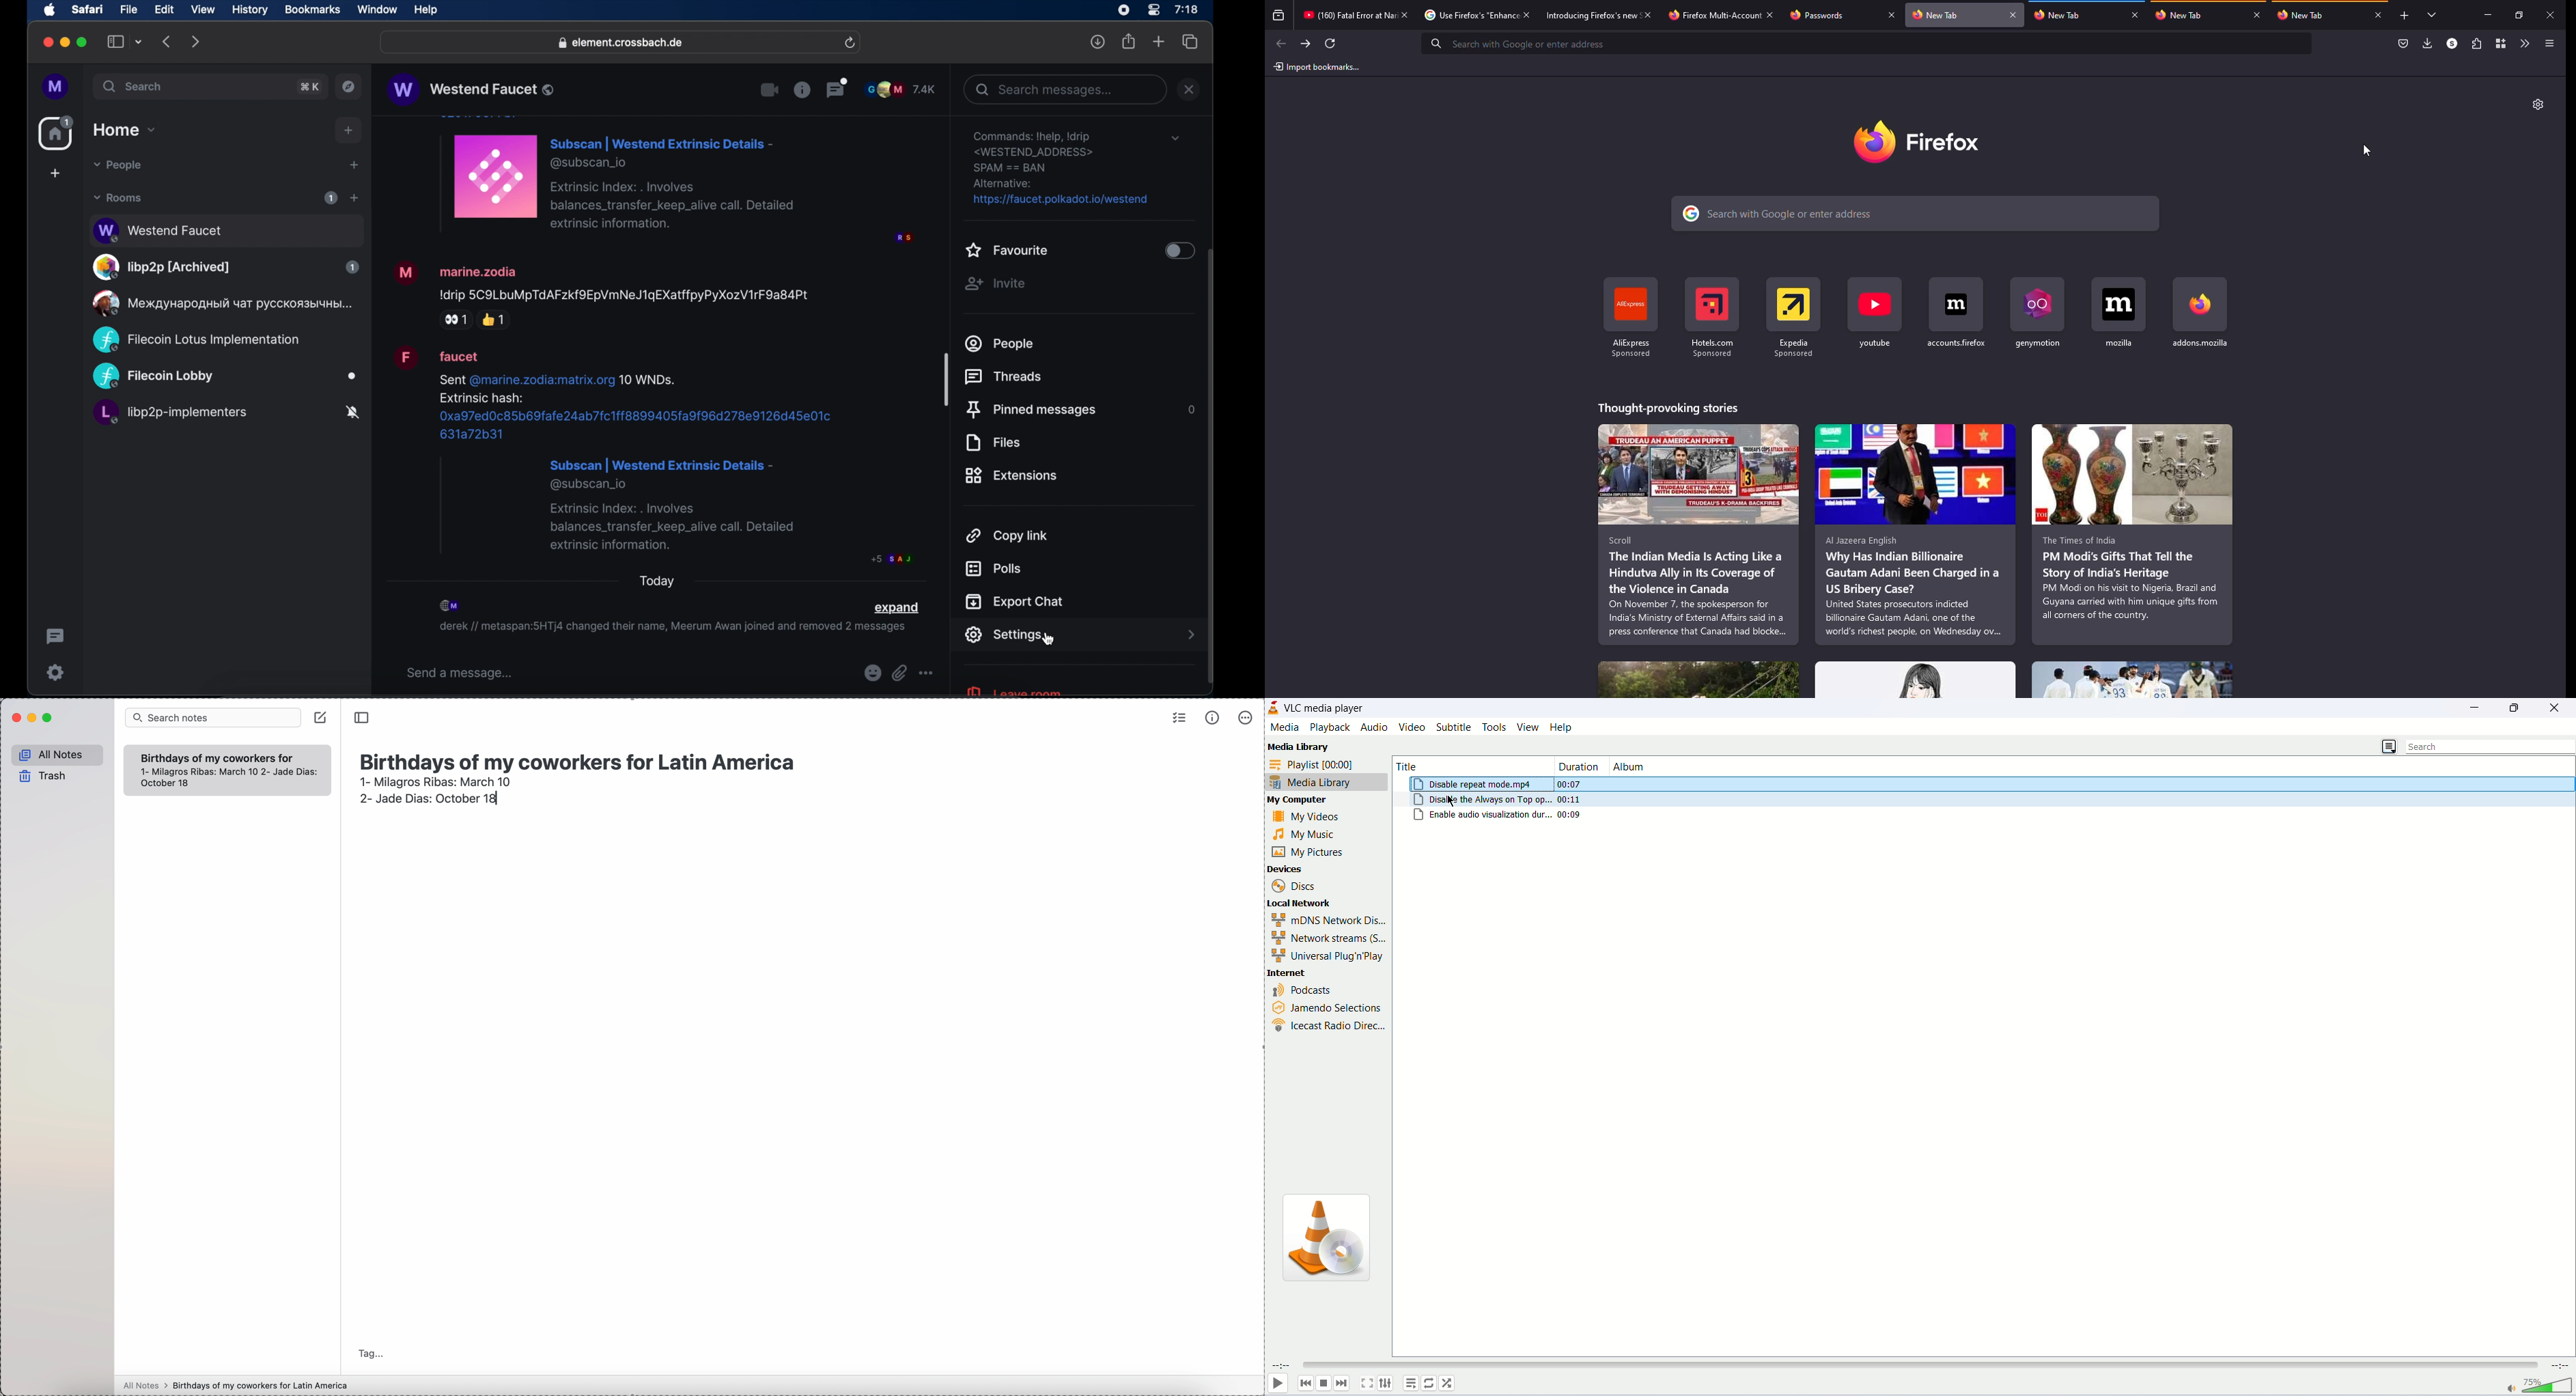 This screenshot has height=1400, width=2576. Describe the element at coordinates (1648, 13) in the screenshot. I see `close` at that location.